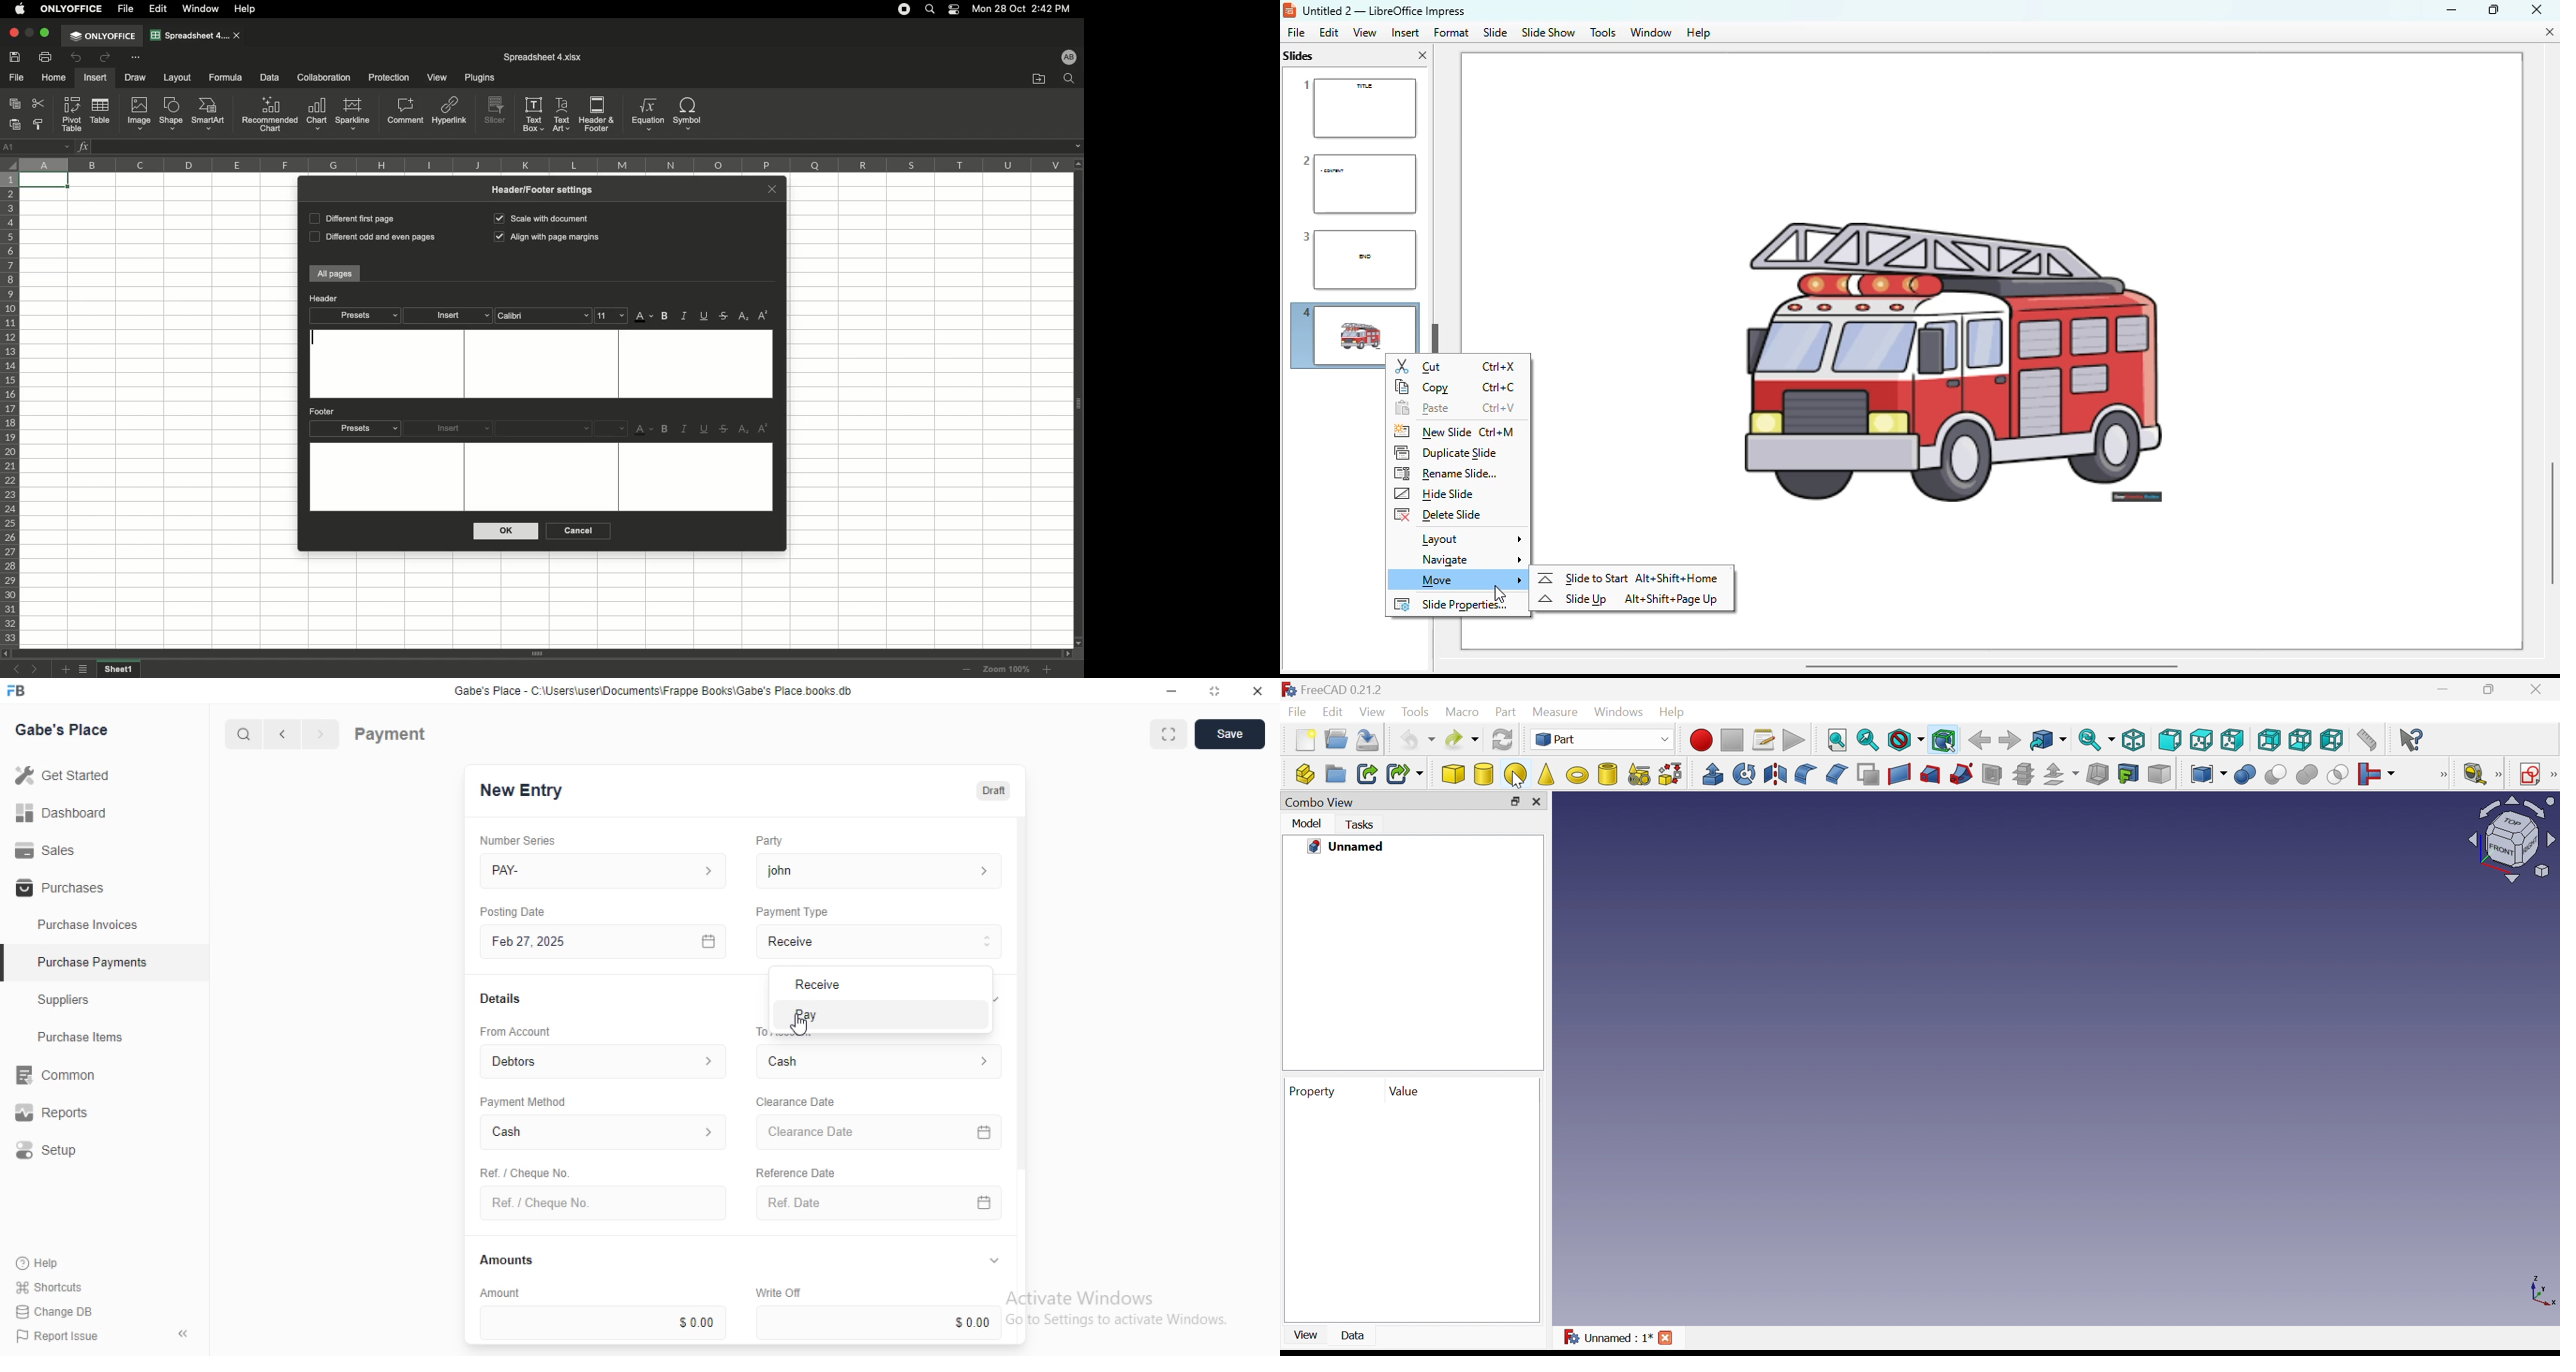  What do you see at coordinates (605, 1060) in the screenshot?
I see `From Account` at bounding box center [605, 1060].